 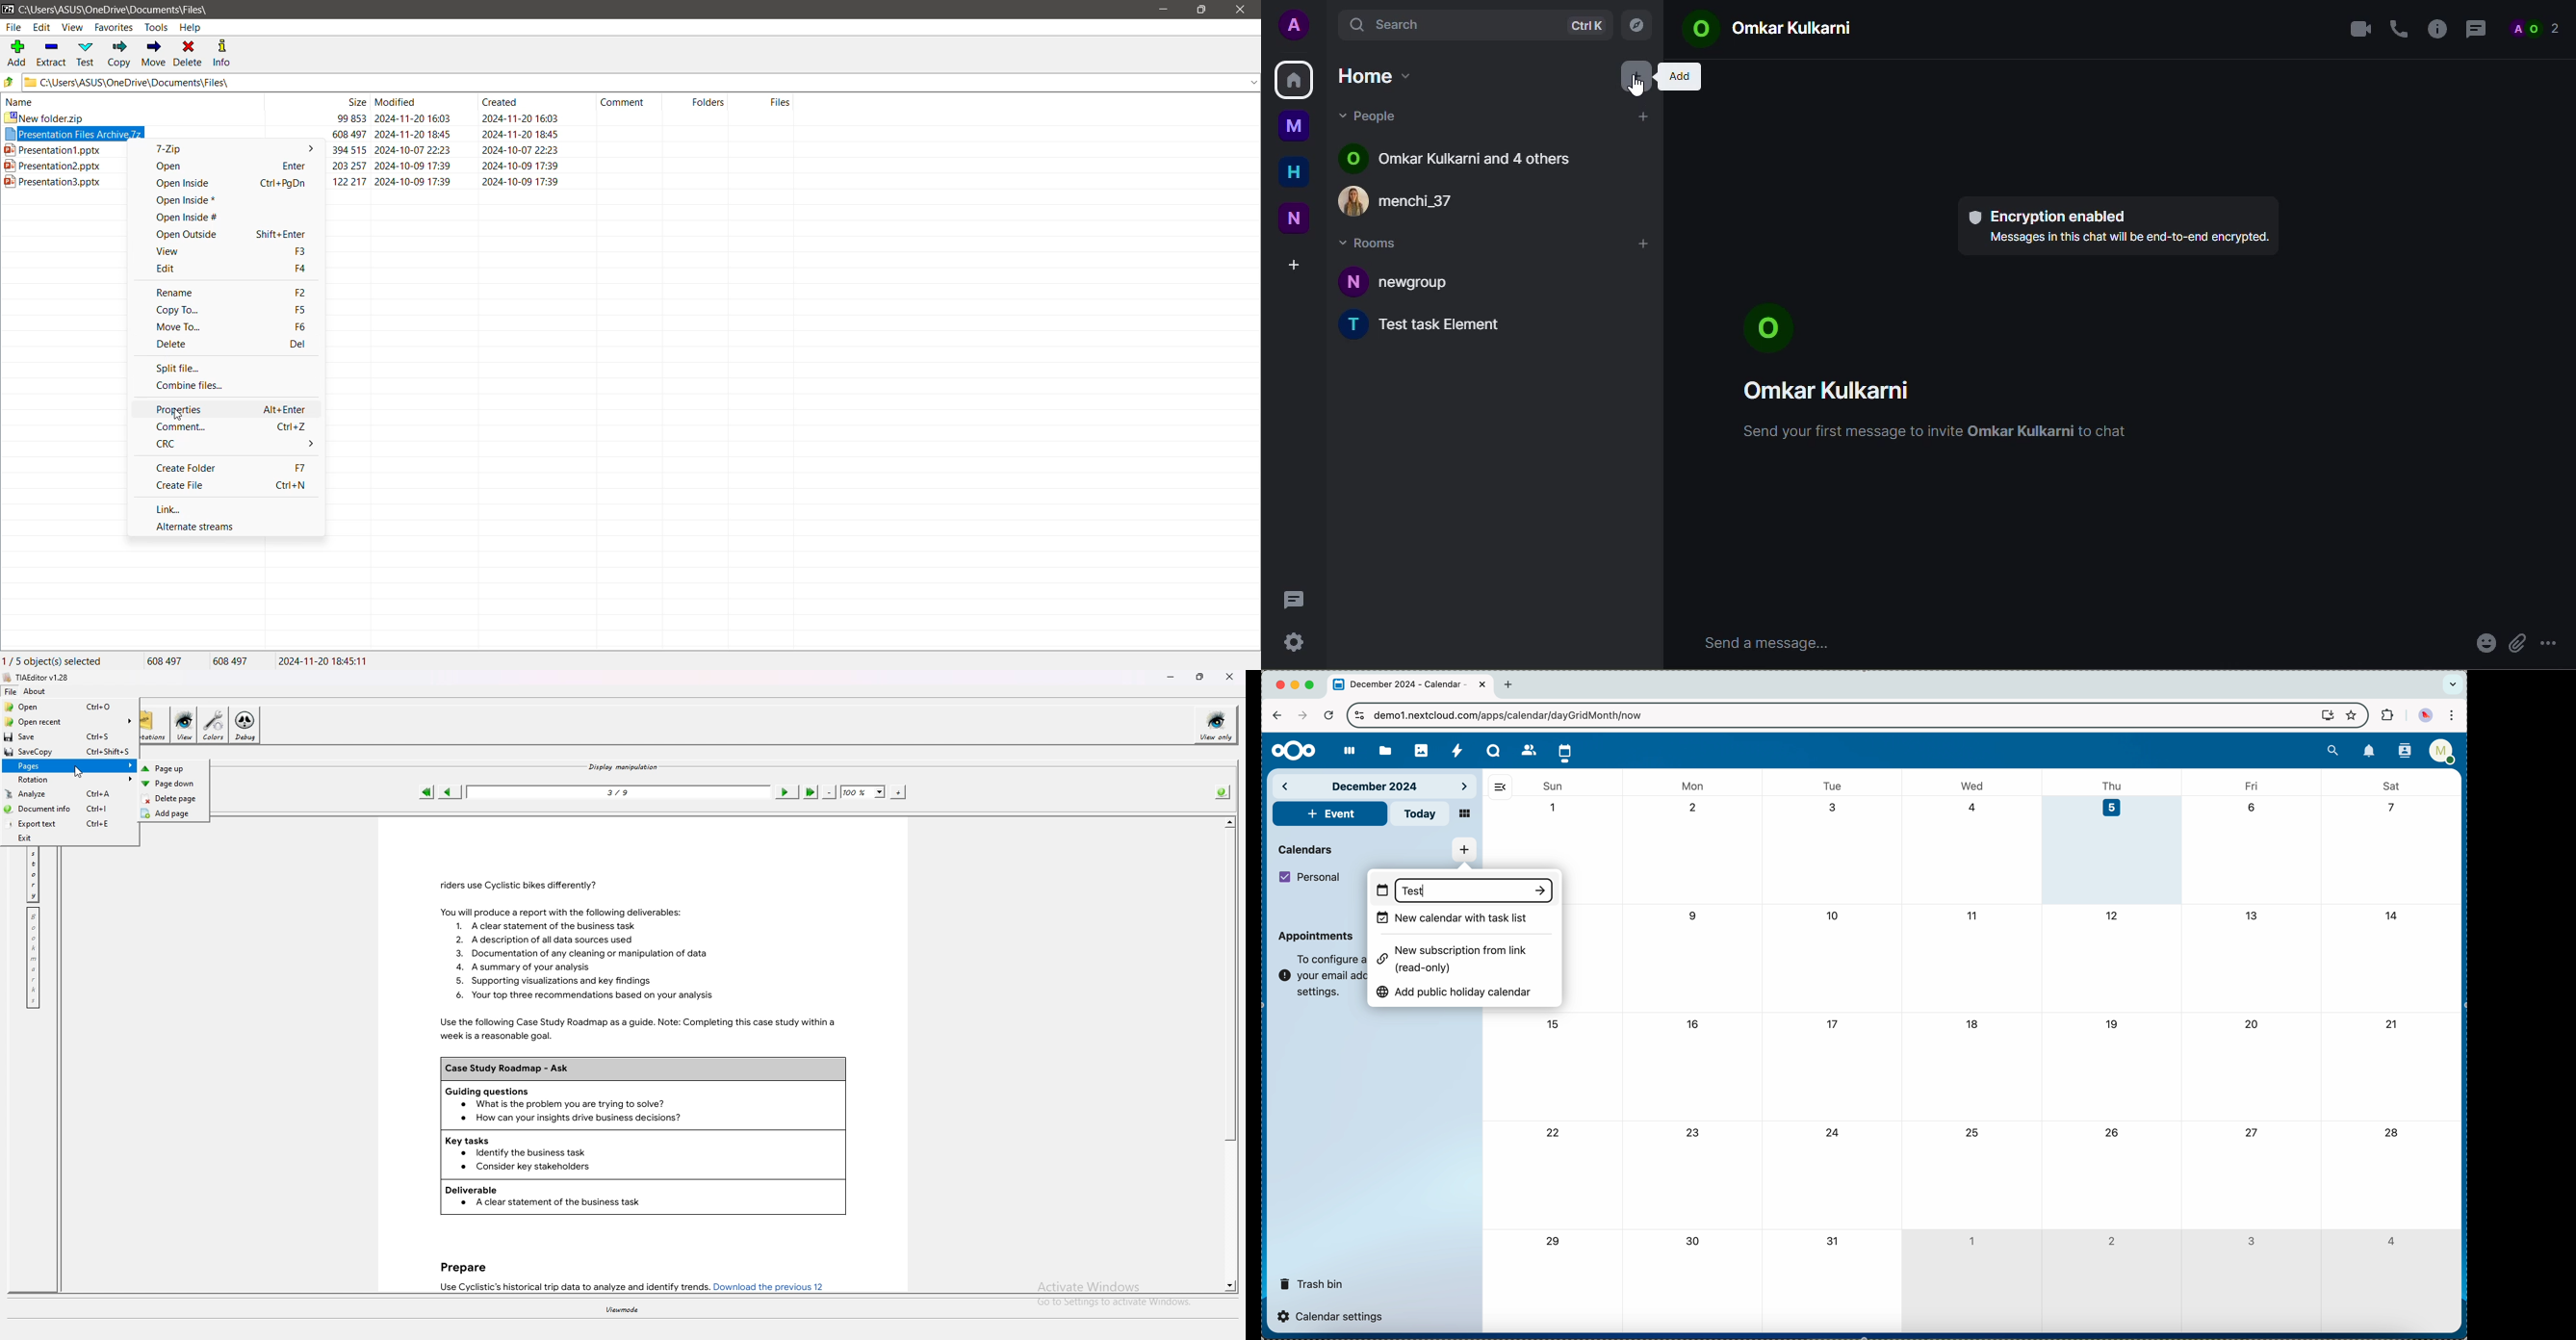 What do you see at coordinates (34, 958) in the screenshot?
I see `bookmark` at bounding box center [34, 958].